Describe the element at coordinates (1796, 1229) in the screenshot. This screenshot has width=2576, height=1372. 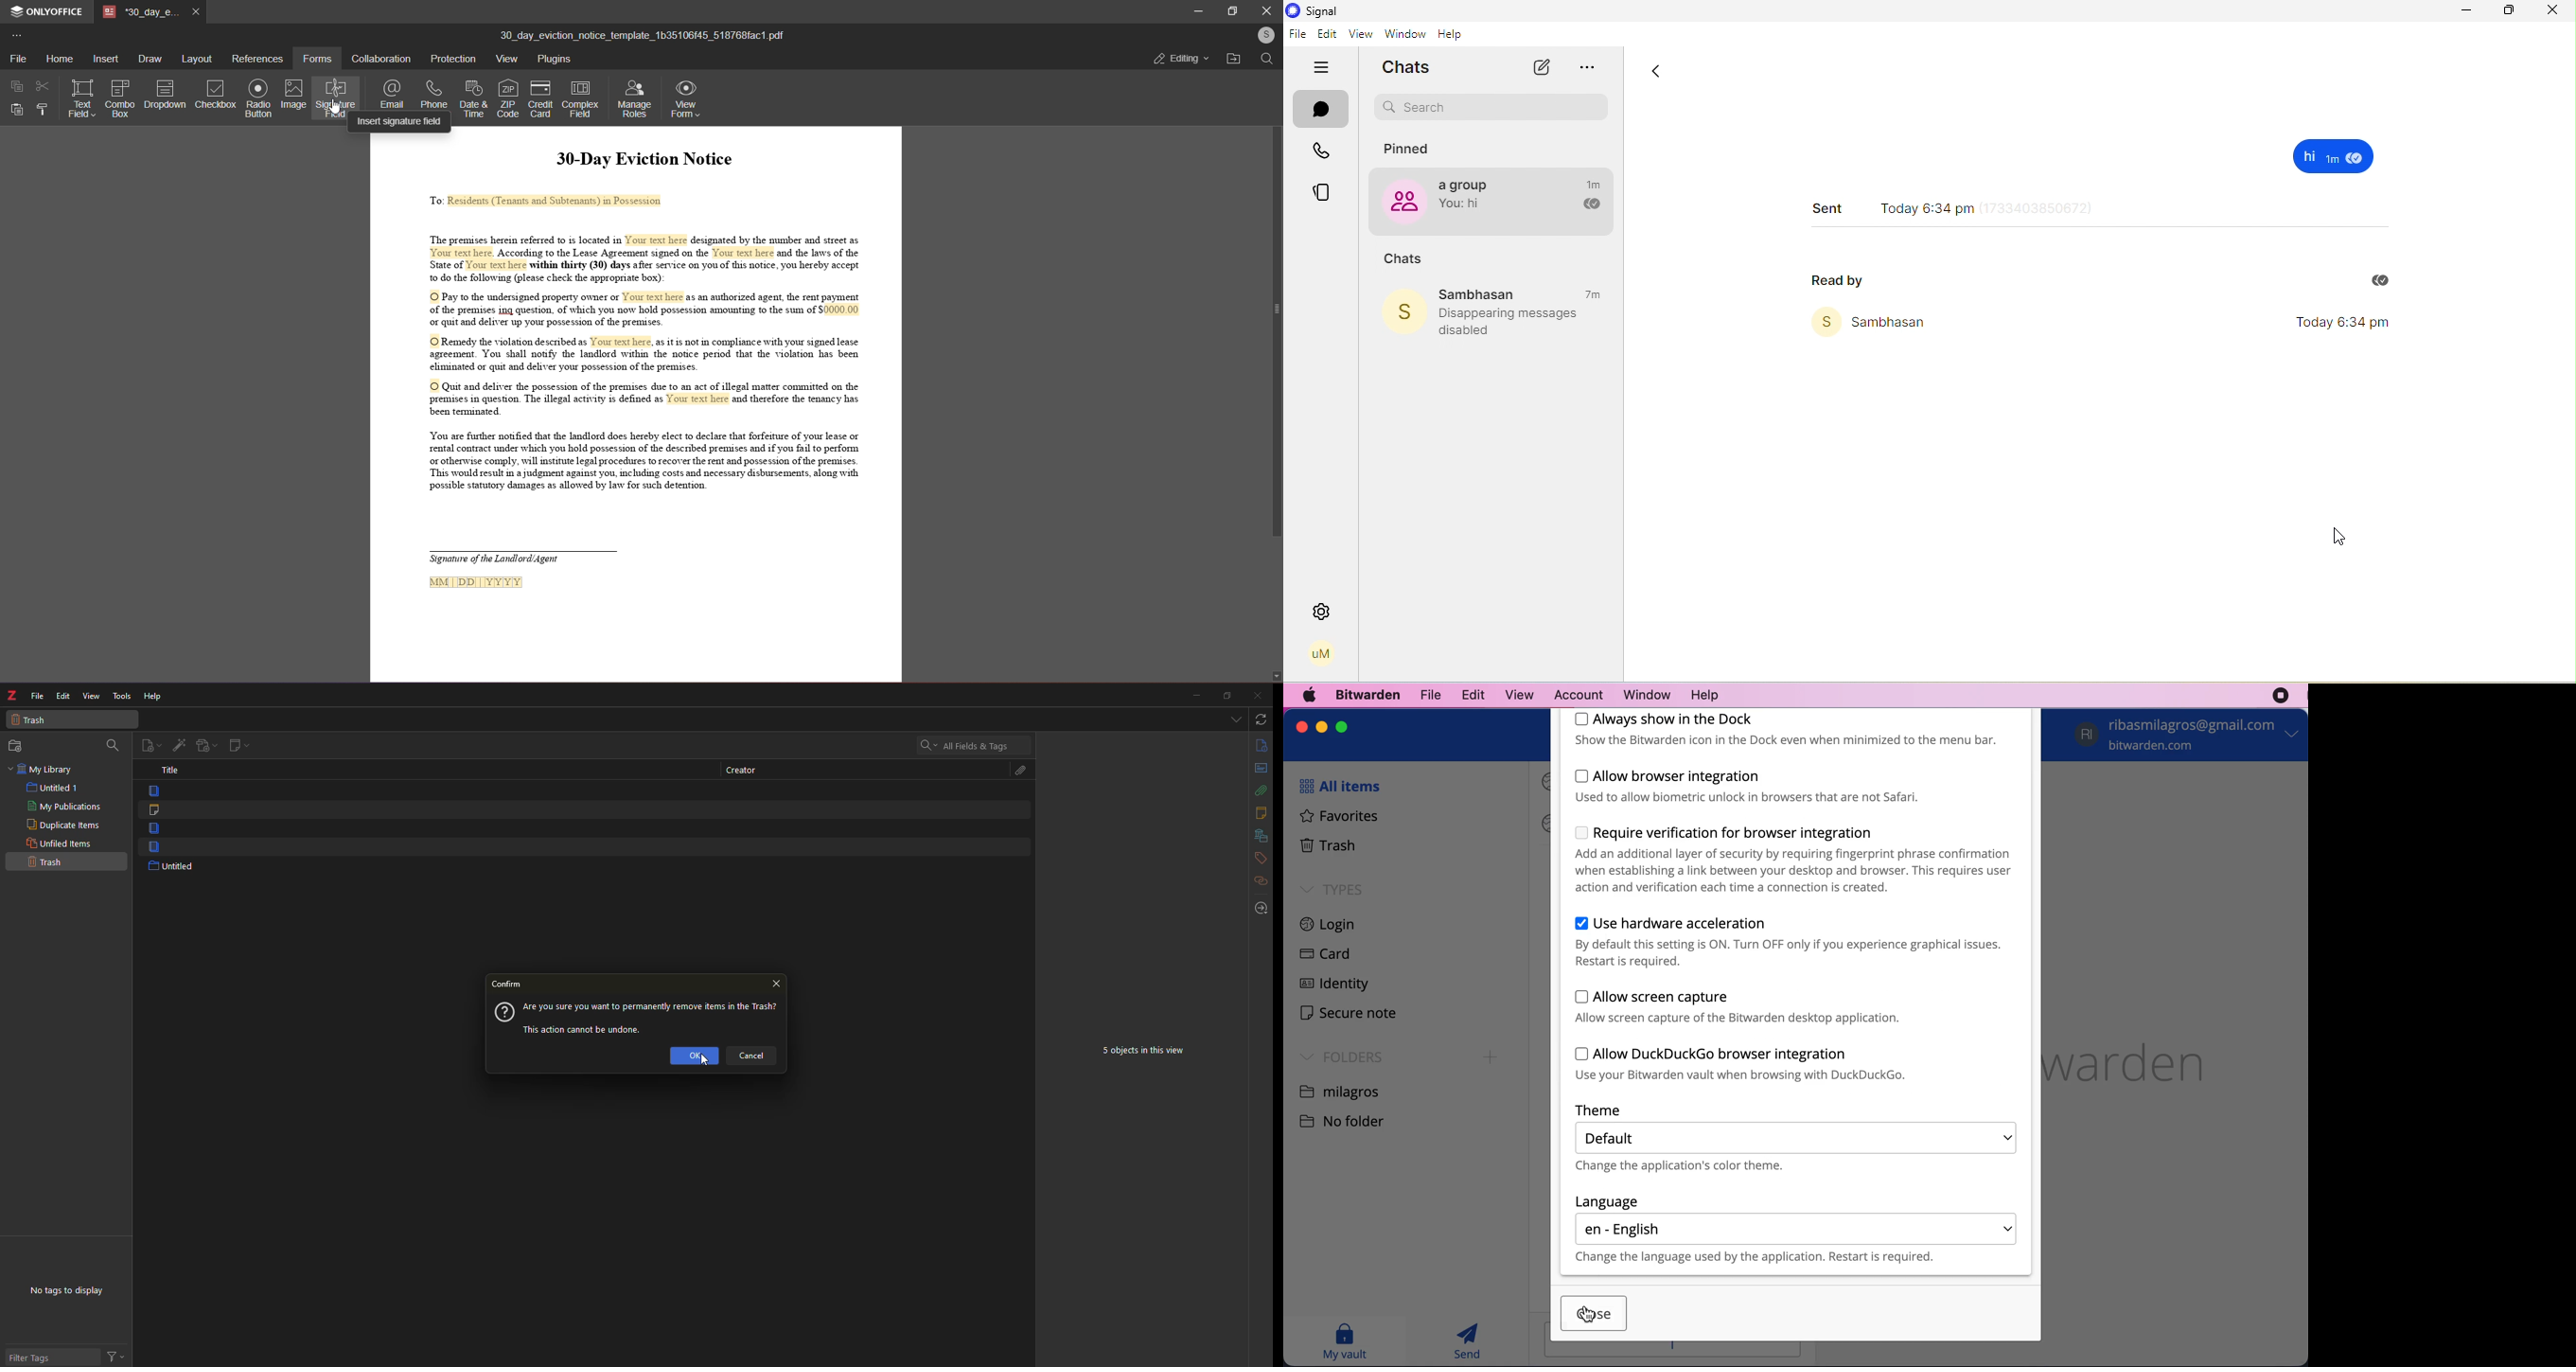
I see `english` at that location.